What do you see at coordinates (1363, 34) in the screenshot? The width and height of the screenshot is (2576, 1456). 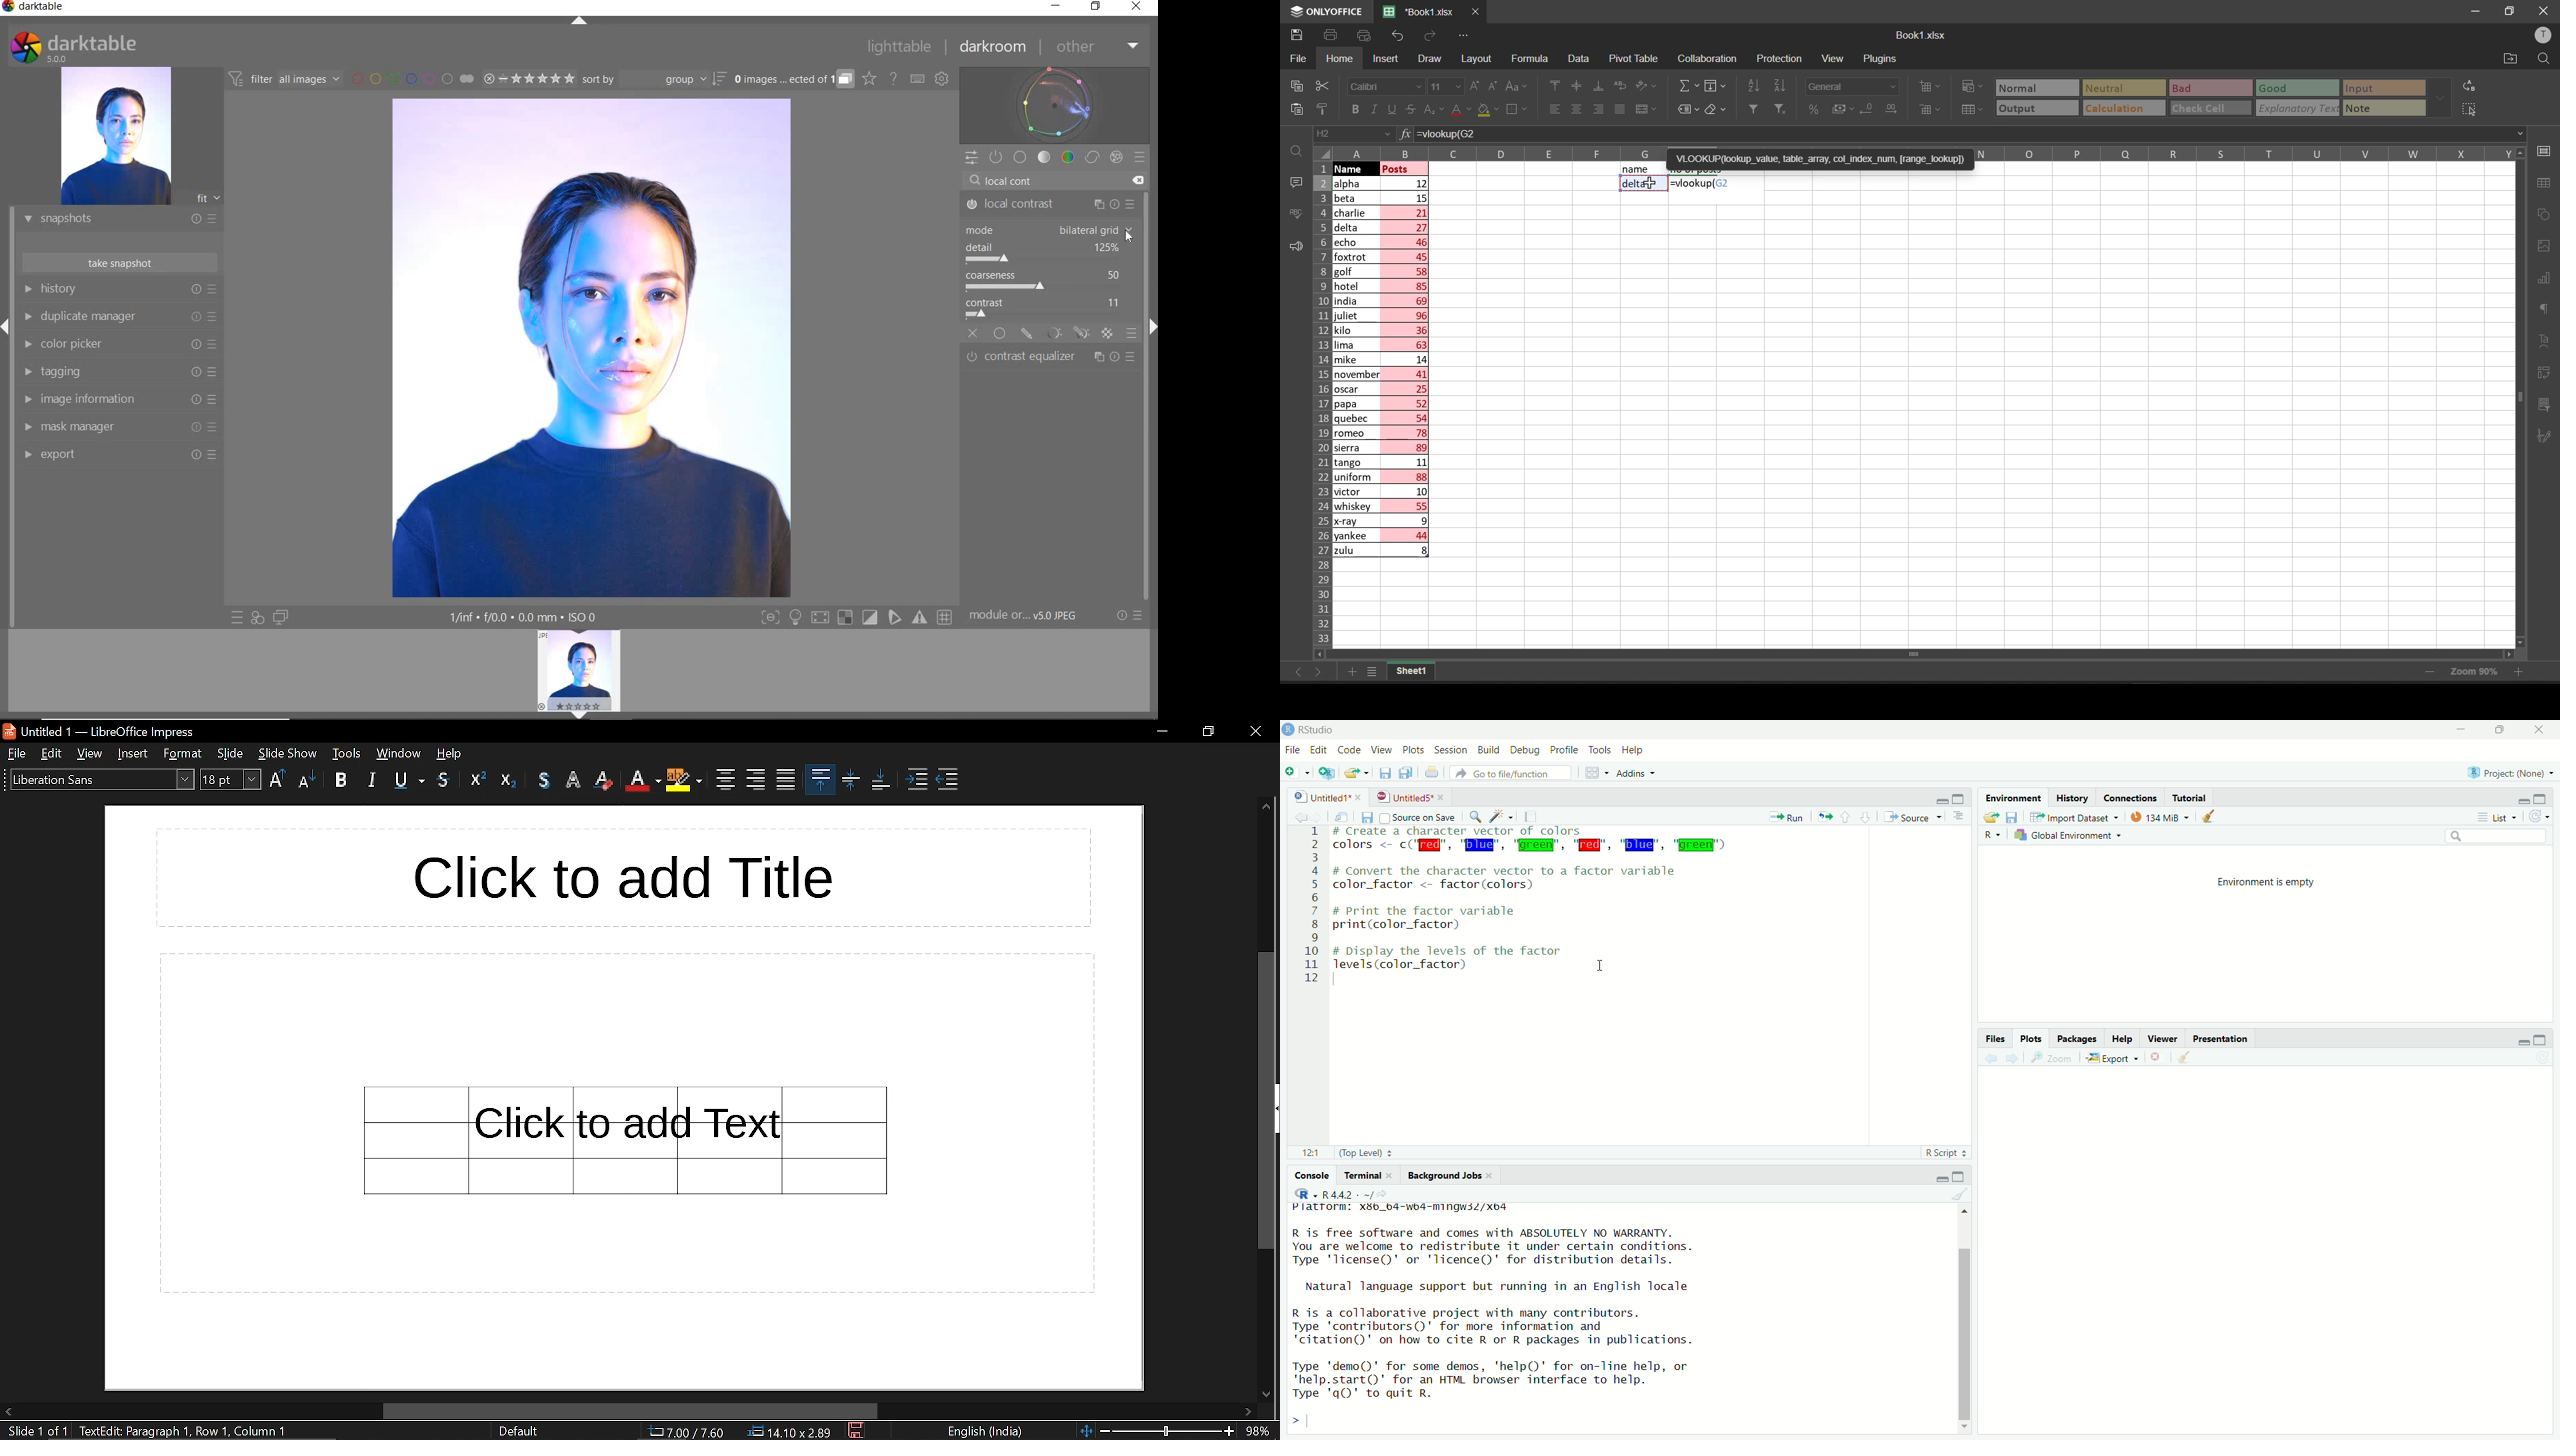 I see `quick print` at bounding box center [1363, 34].